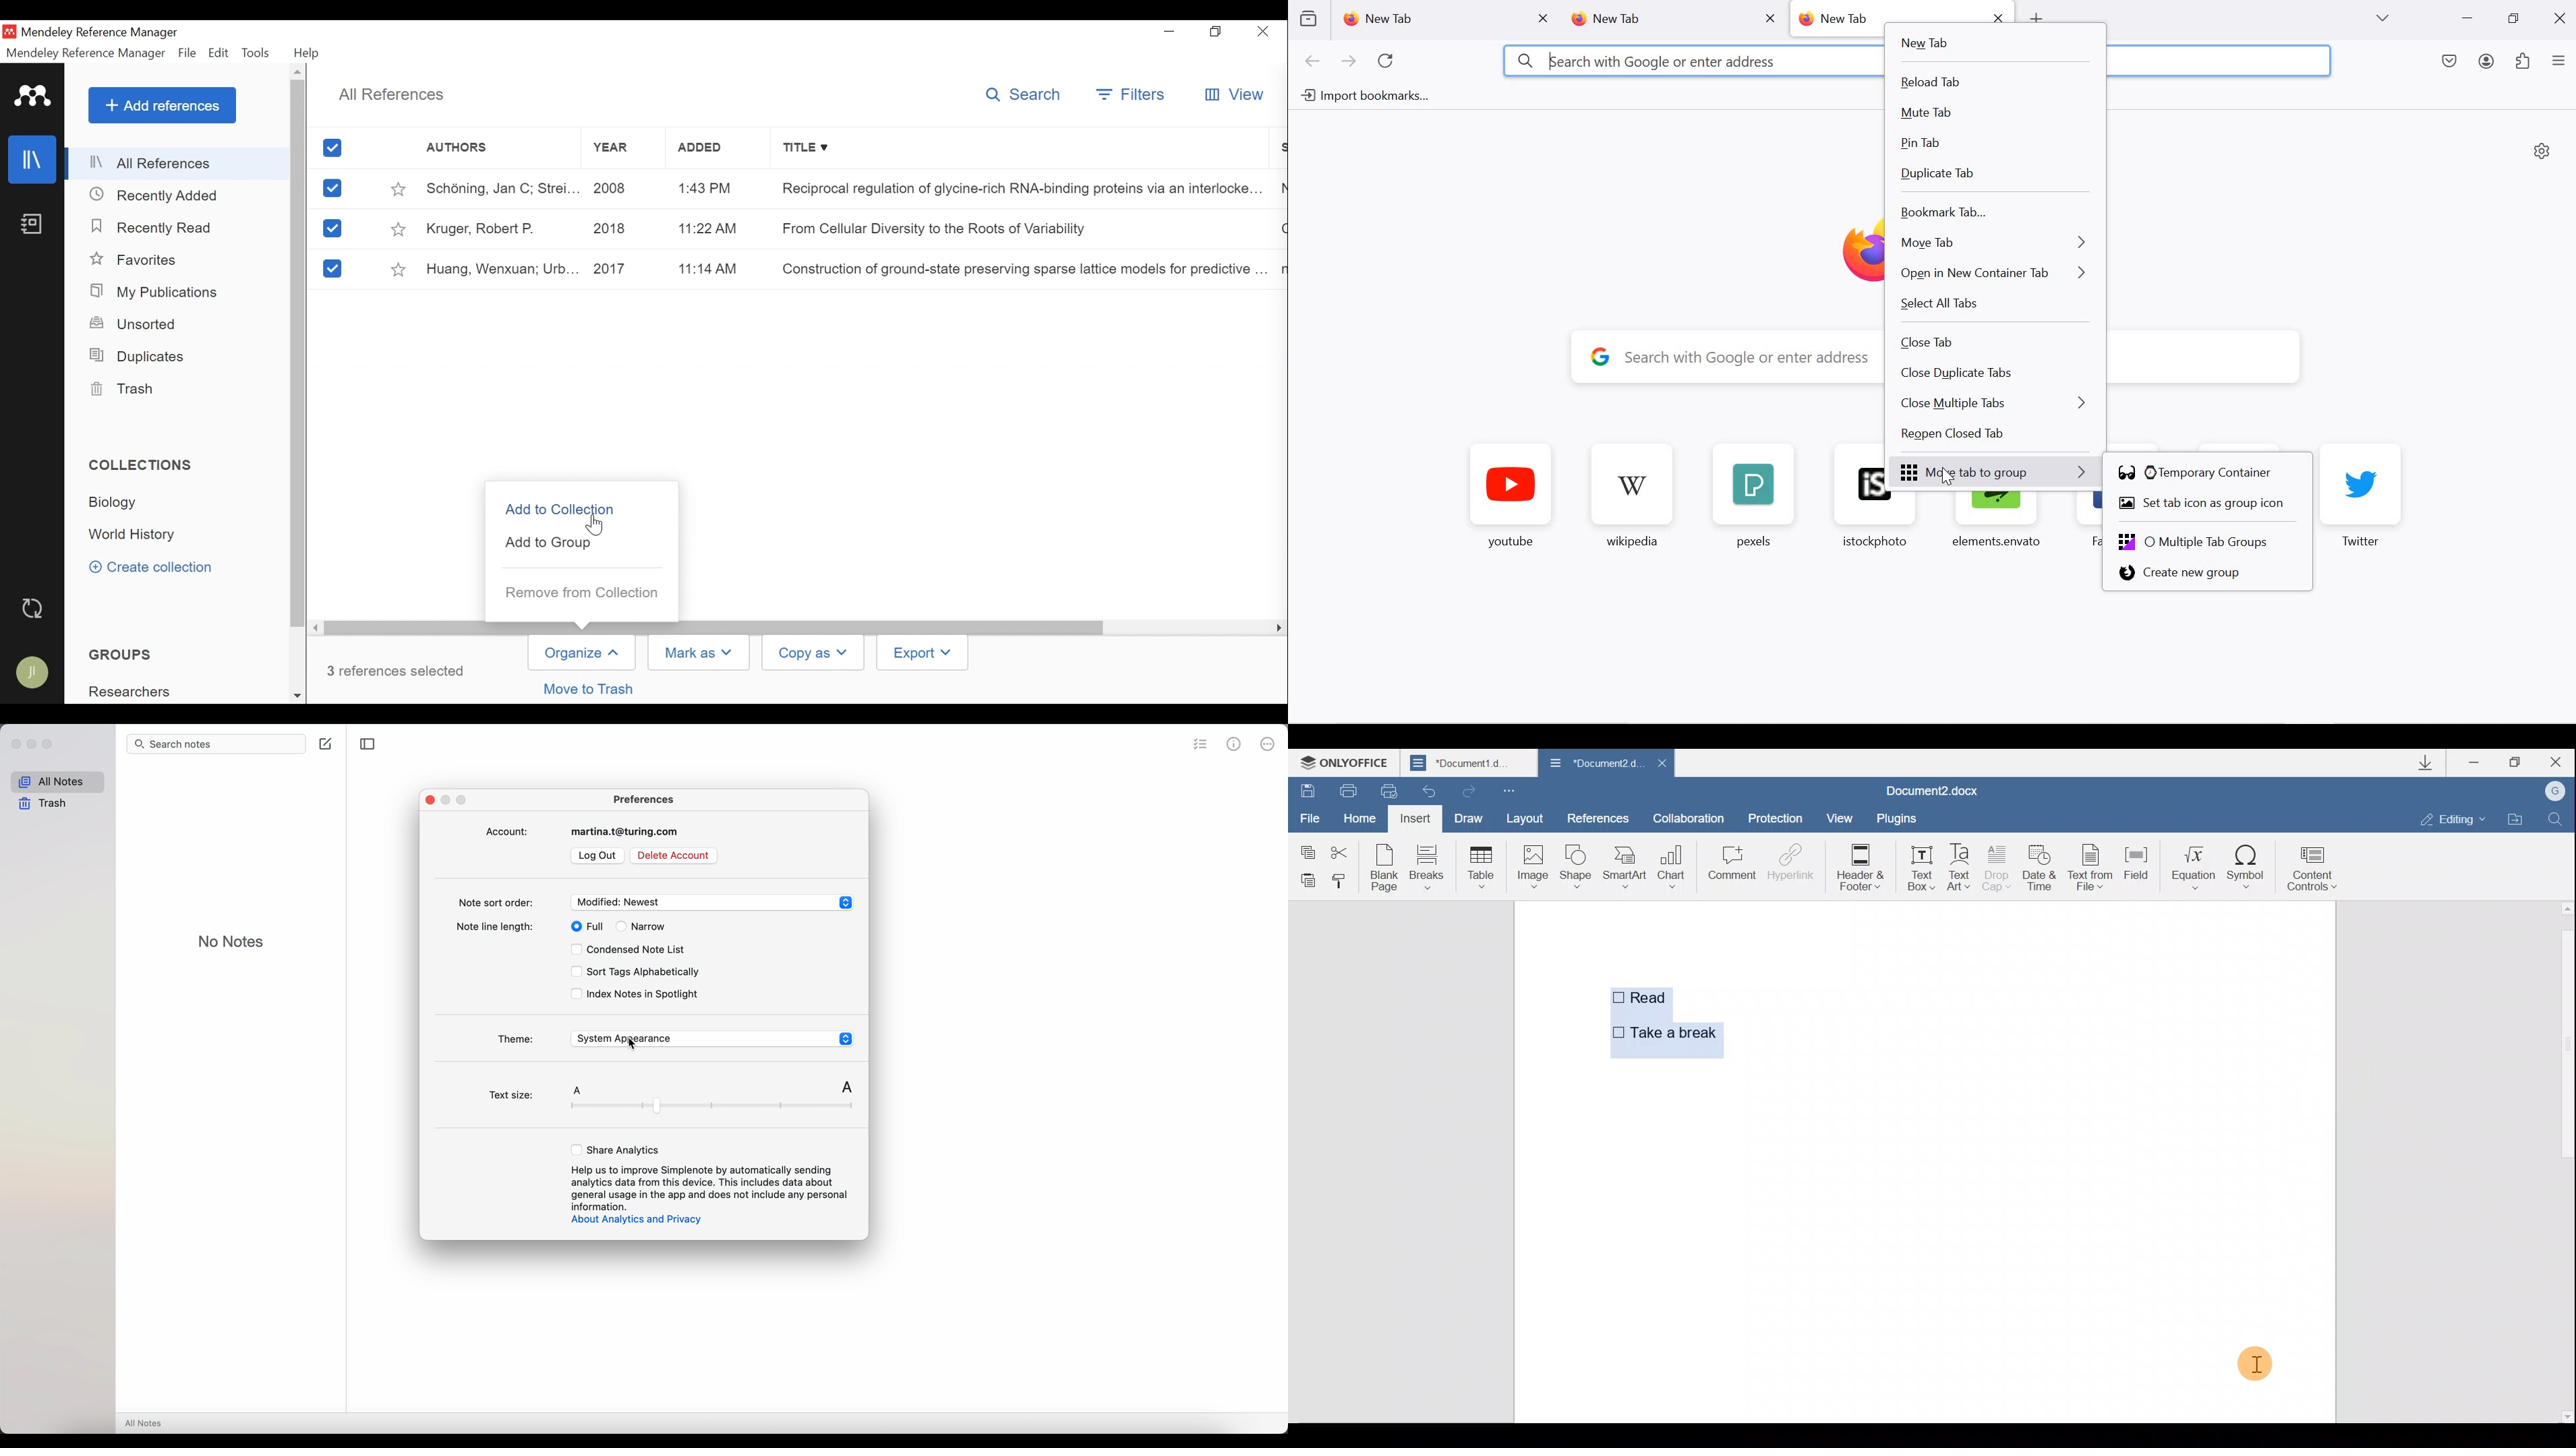 The height and width of the screenshot is (1456, 2576). I want to click on Horizontal Scroll bar, so click(714, 627).